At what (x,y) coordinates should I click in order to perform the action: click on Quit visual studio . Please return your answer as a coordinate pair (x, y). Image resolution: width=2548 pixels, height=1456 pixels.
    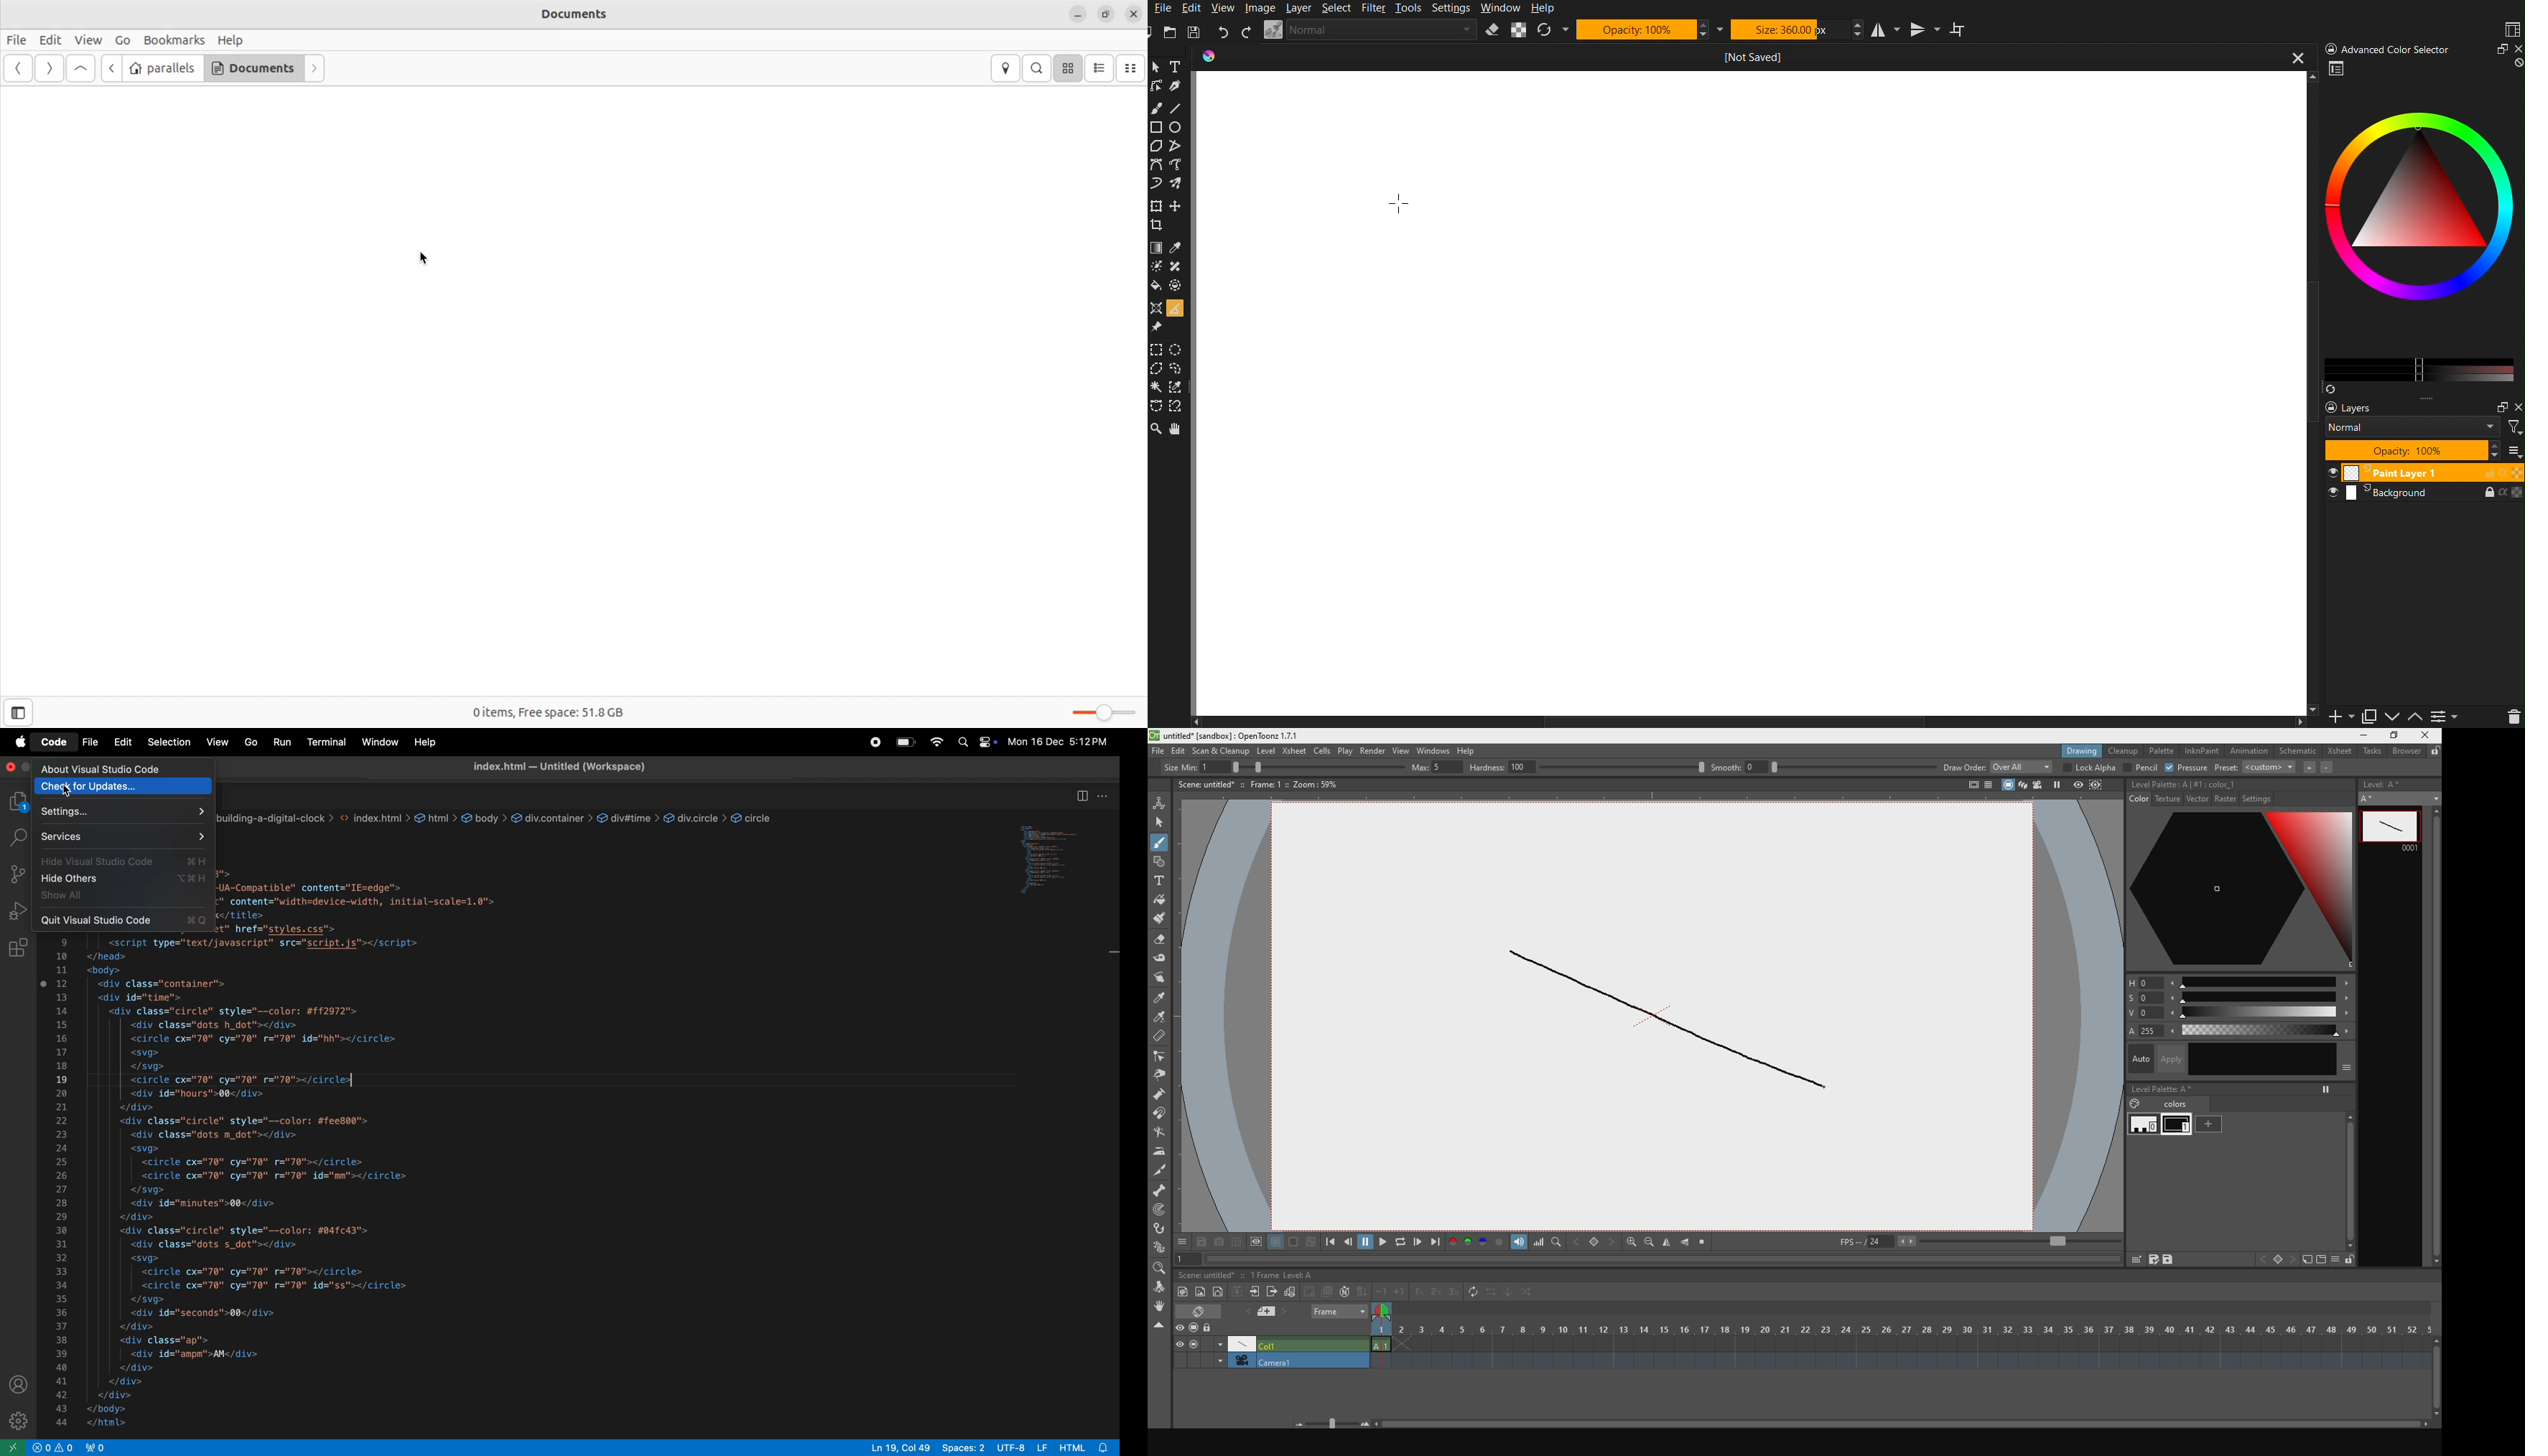
    Looking at the image, I should click on (124, 918).